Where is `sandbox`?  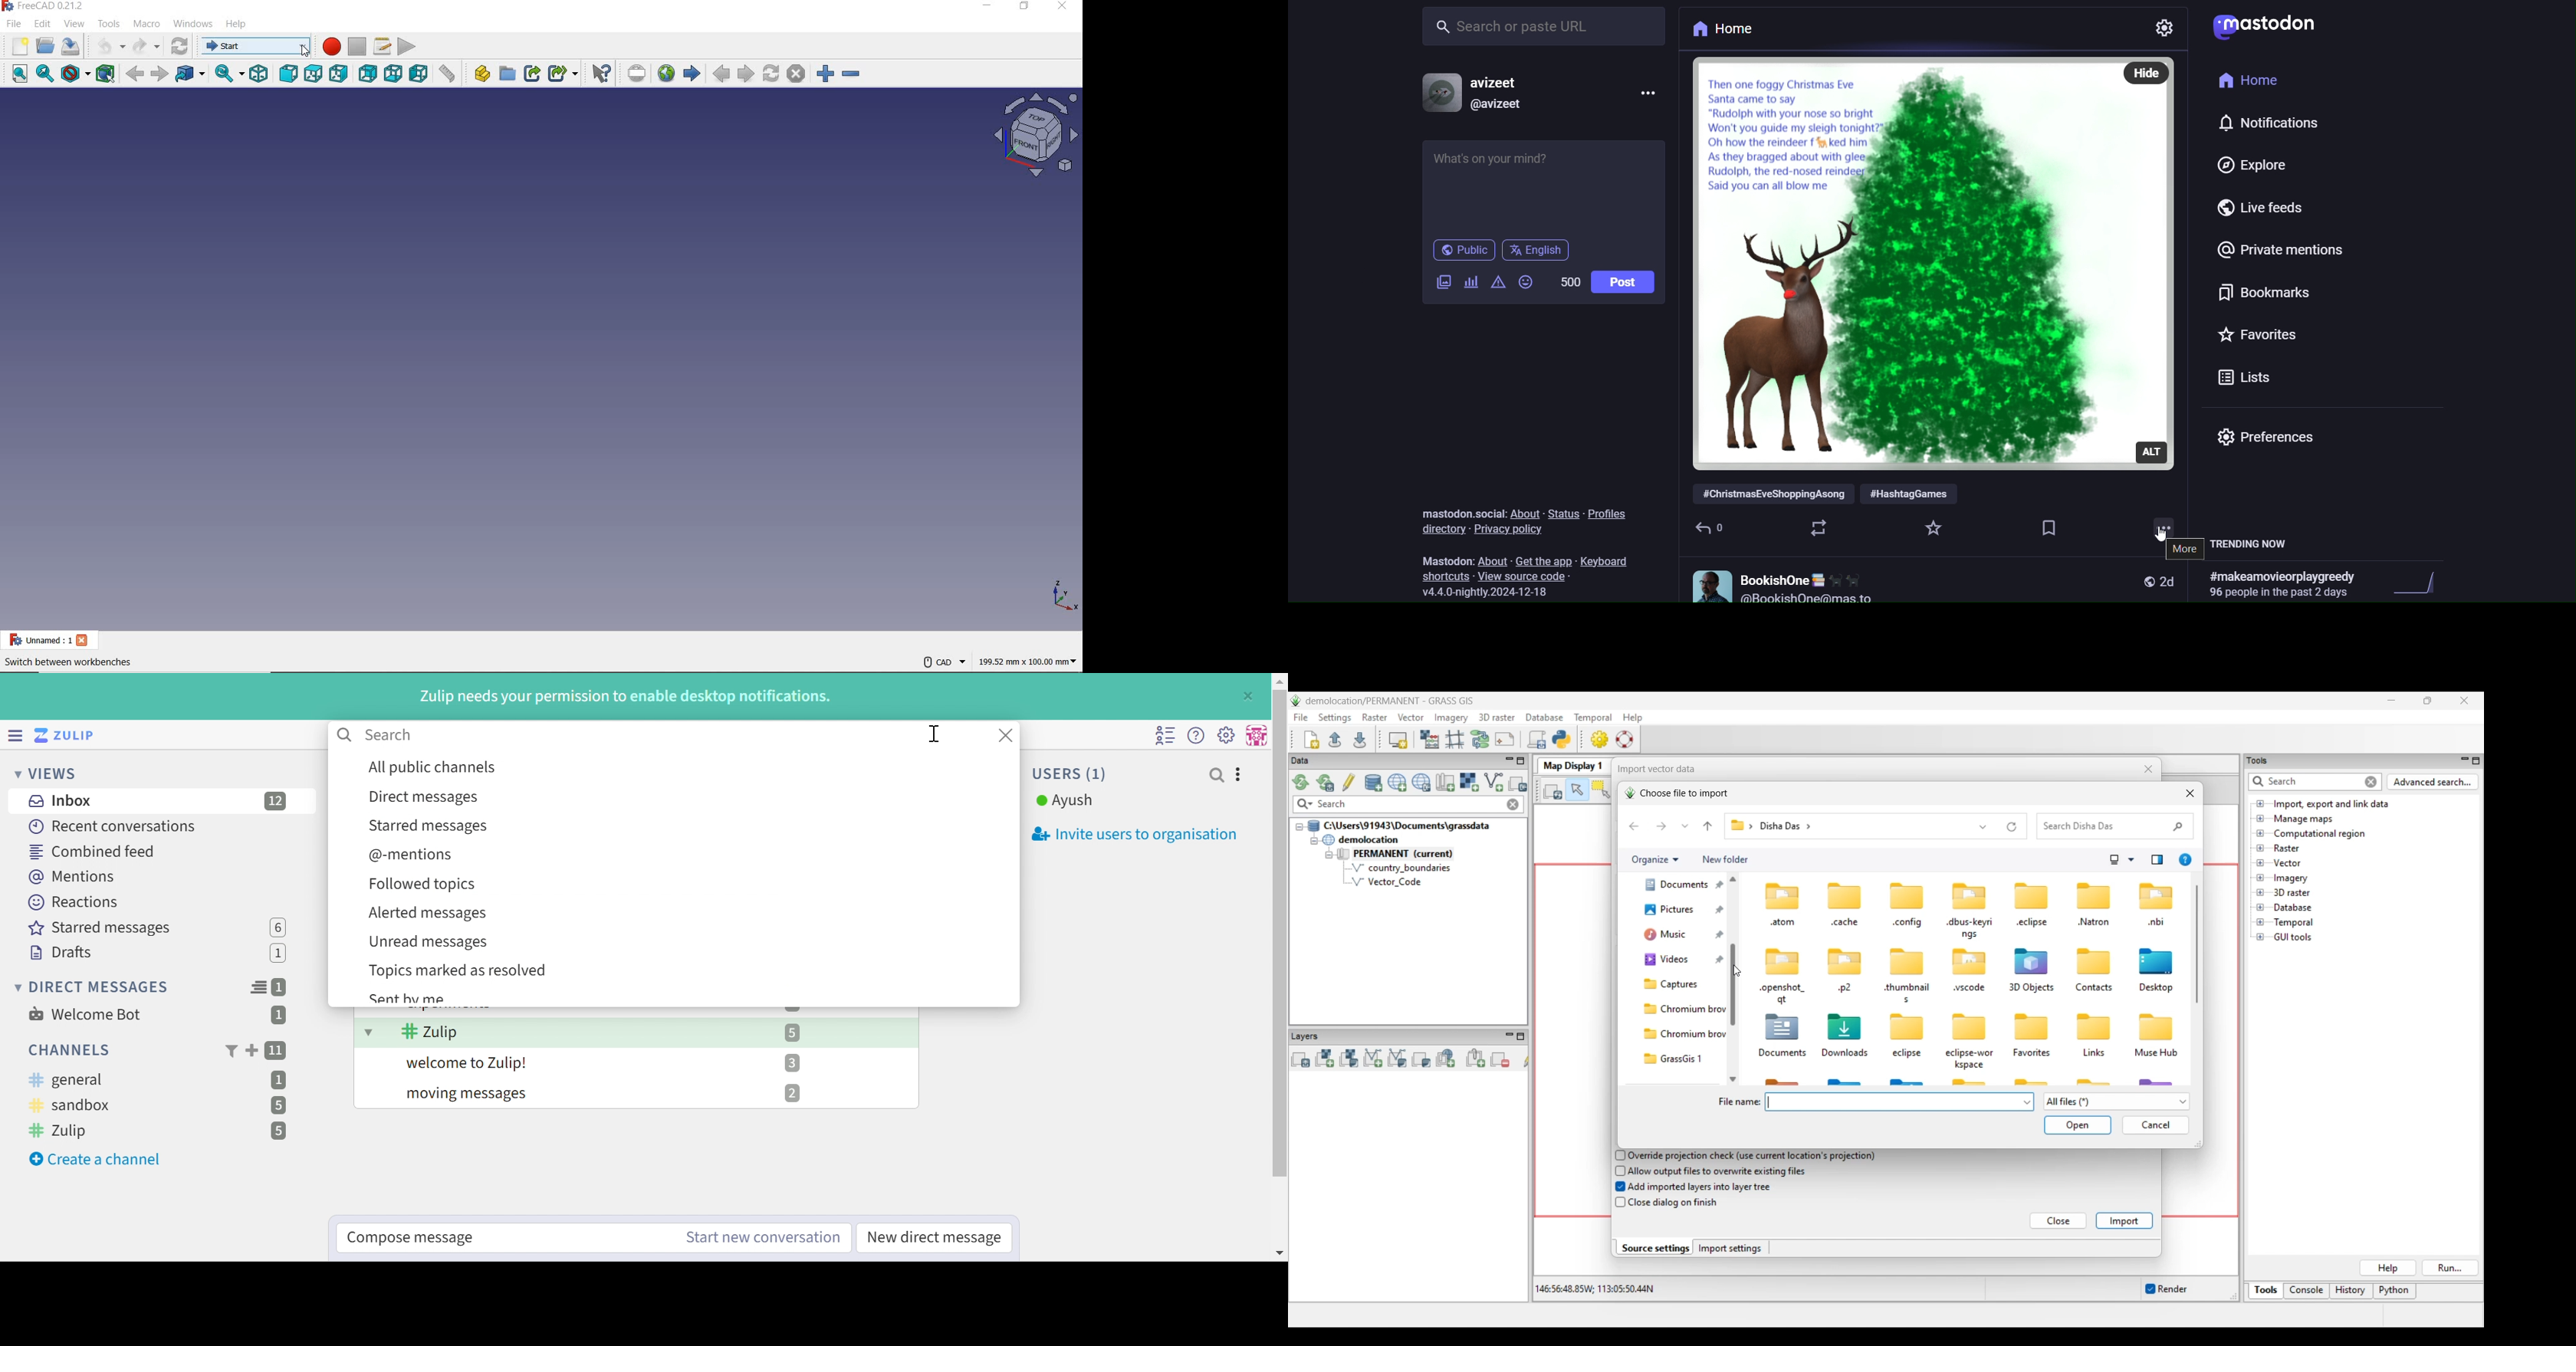
sandbox is located at coordinates (76, 1106).